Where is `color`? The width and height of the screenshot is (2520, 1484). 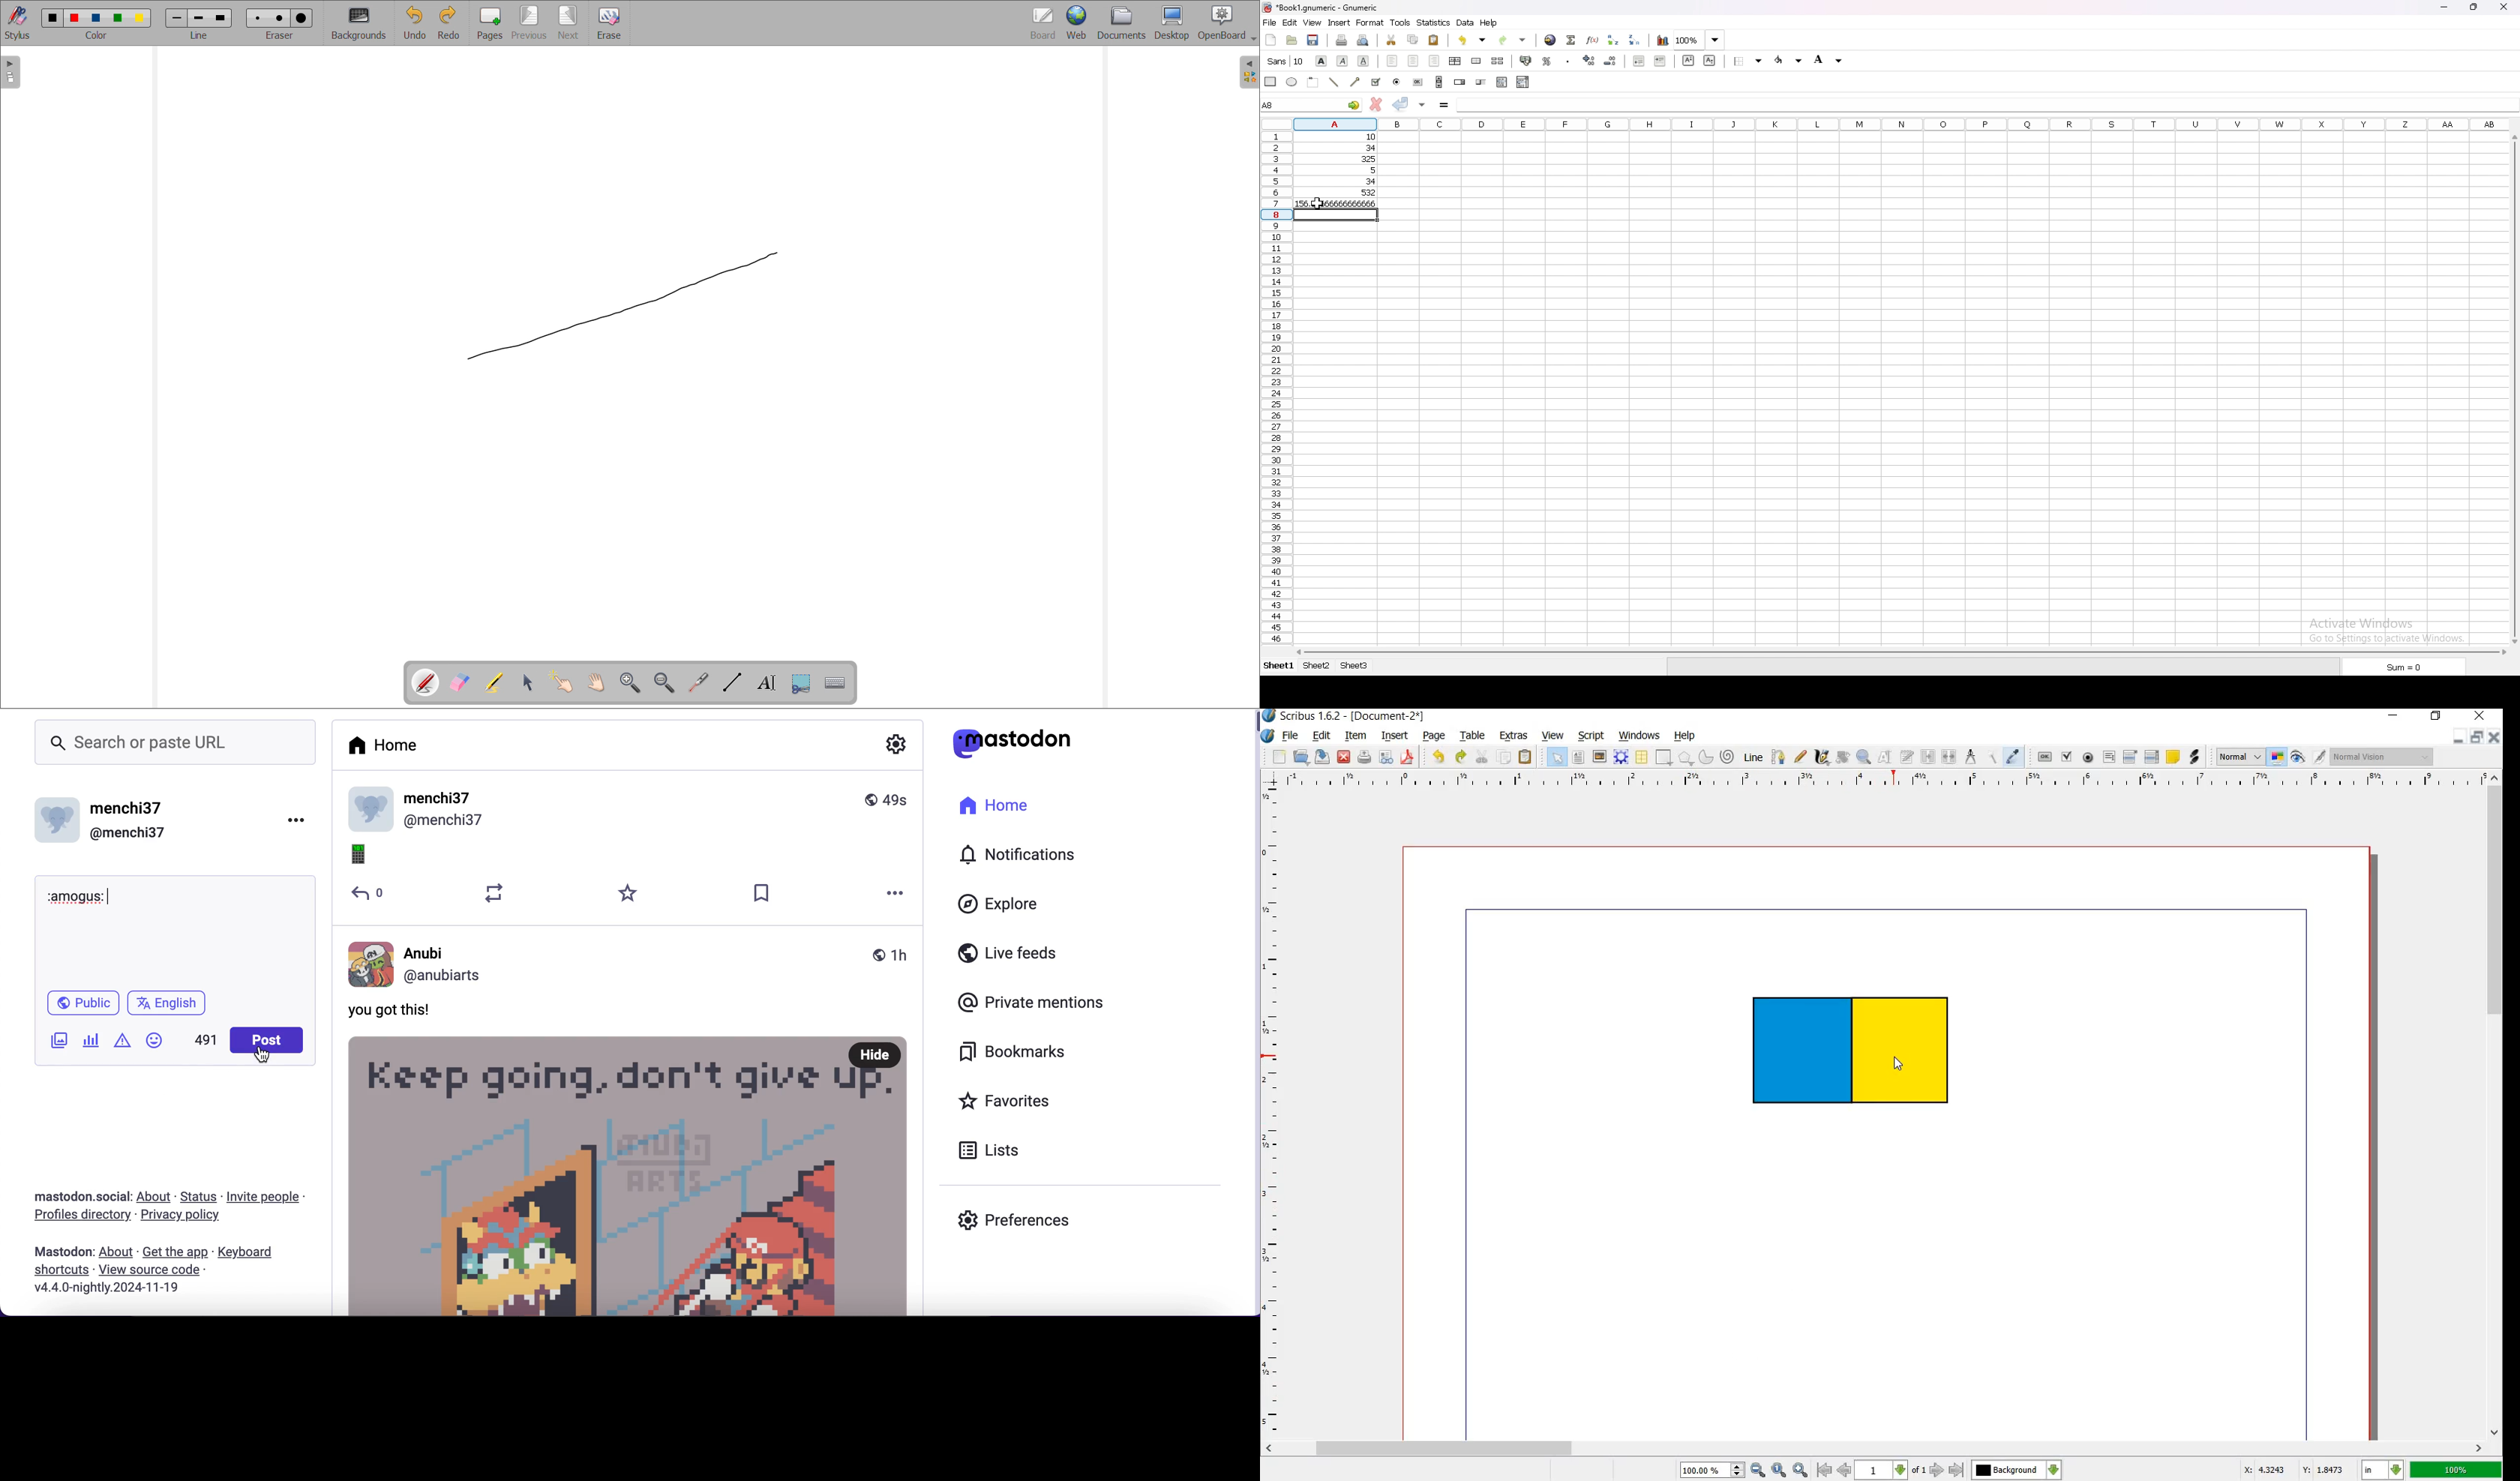
color is located at coordinates (98, 18).